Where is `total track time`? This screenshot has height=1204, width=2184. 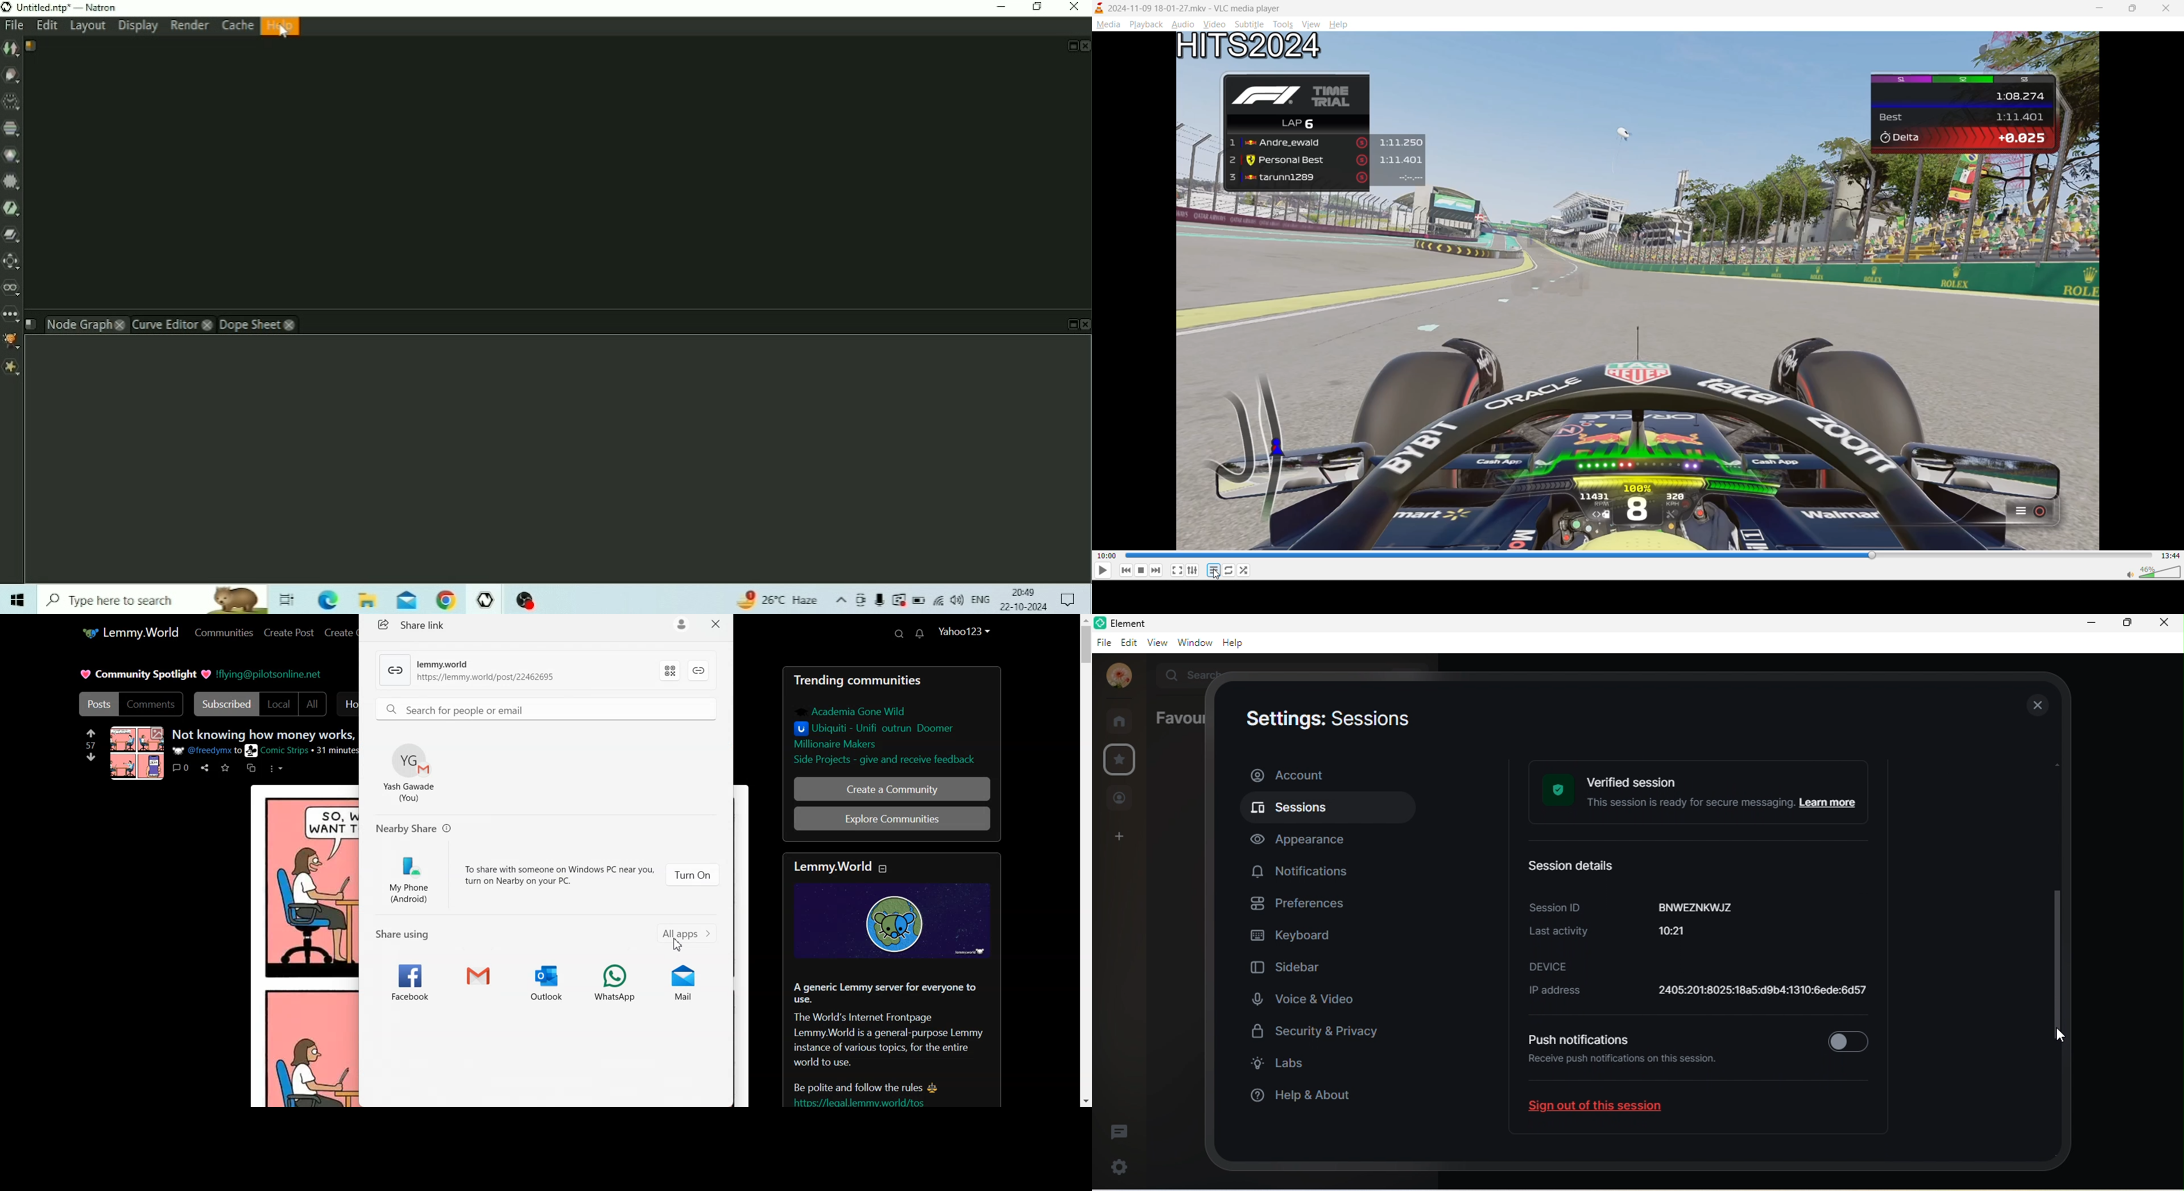
total track time is located at coordinates (2171, 556).